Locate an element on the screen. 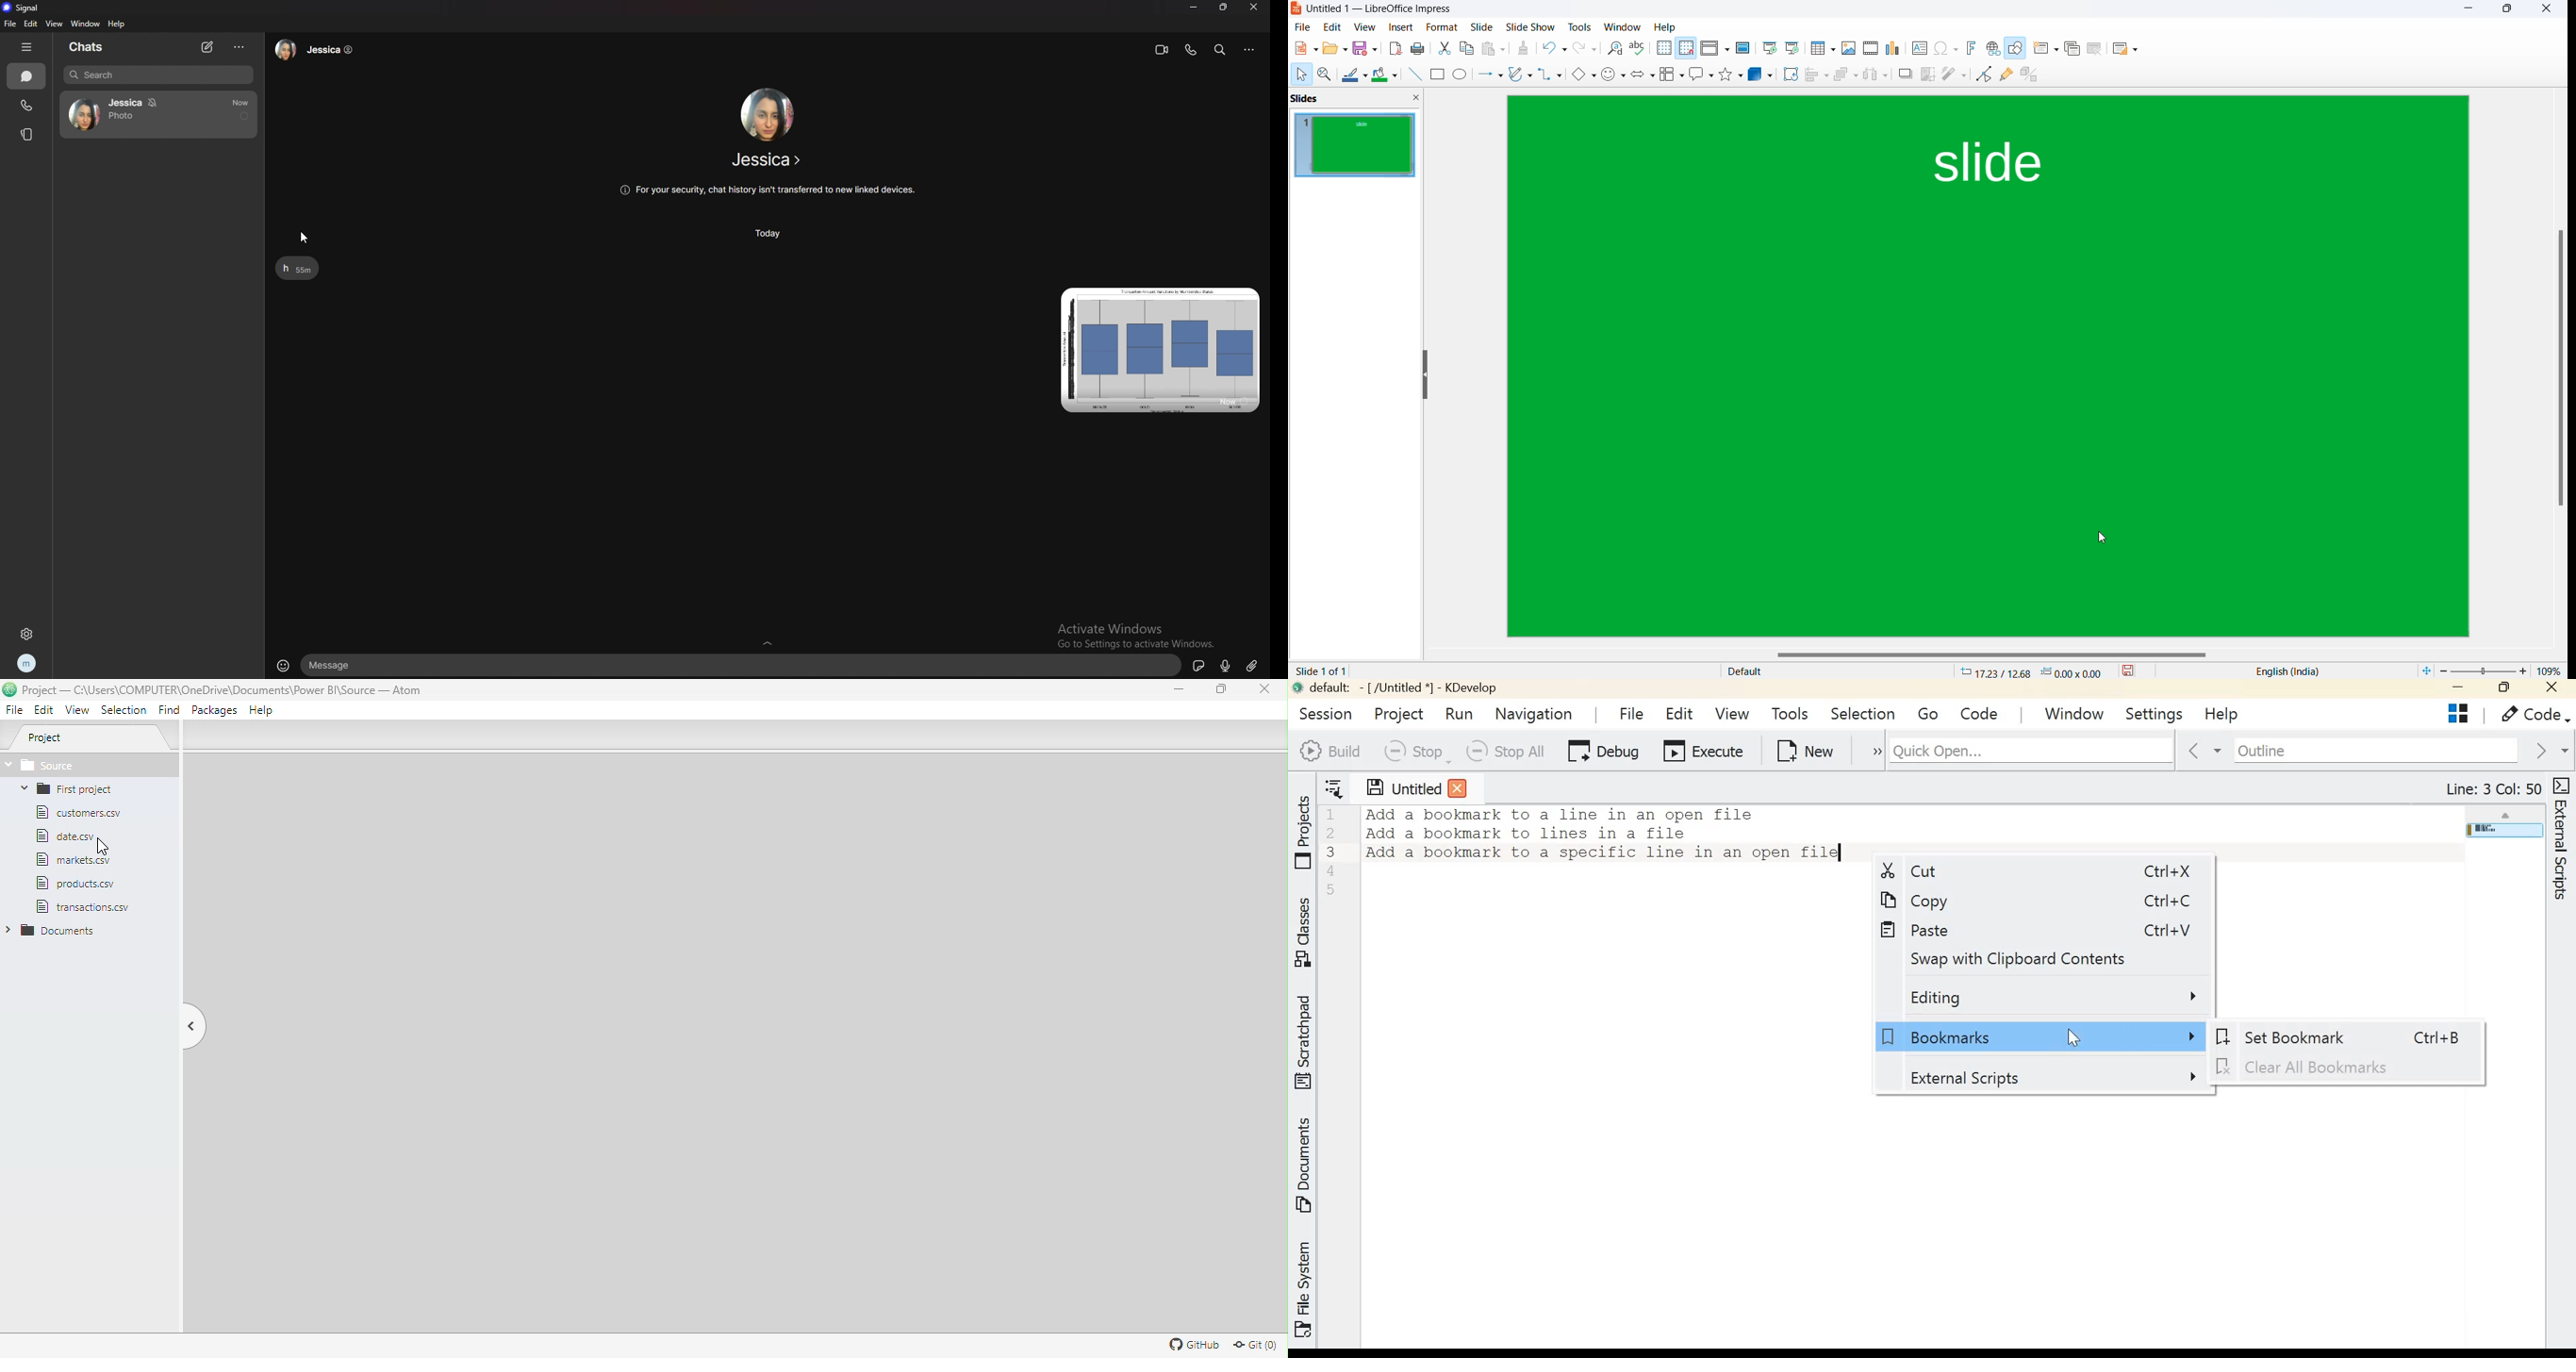  options is located at coordinates (1251, 50).